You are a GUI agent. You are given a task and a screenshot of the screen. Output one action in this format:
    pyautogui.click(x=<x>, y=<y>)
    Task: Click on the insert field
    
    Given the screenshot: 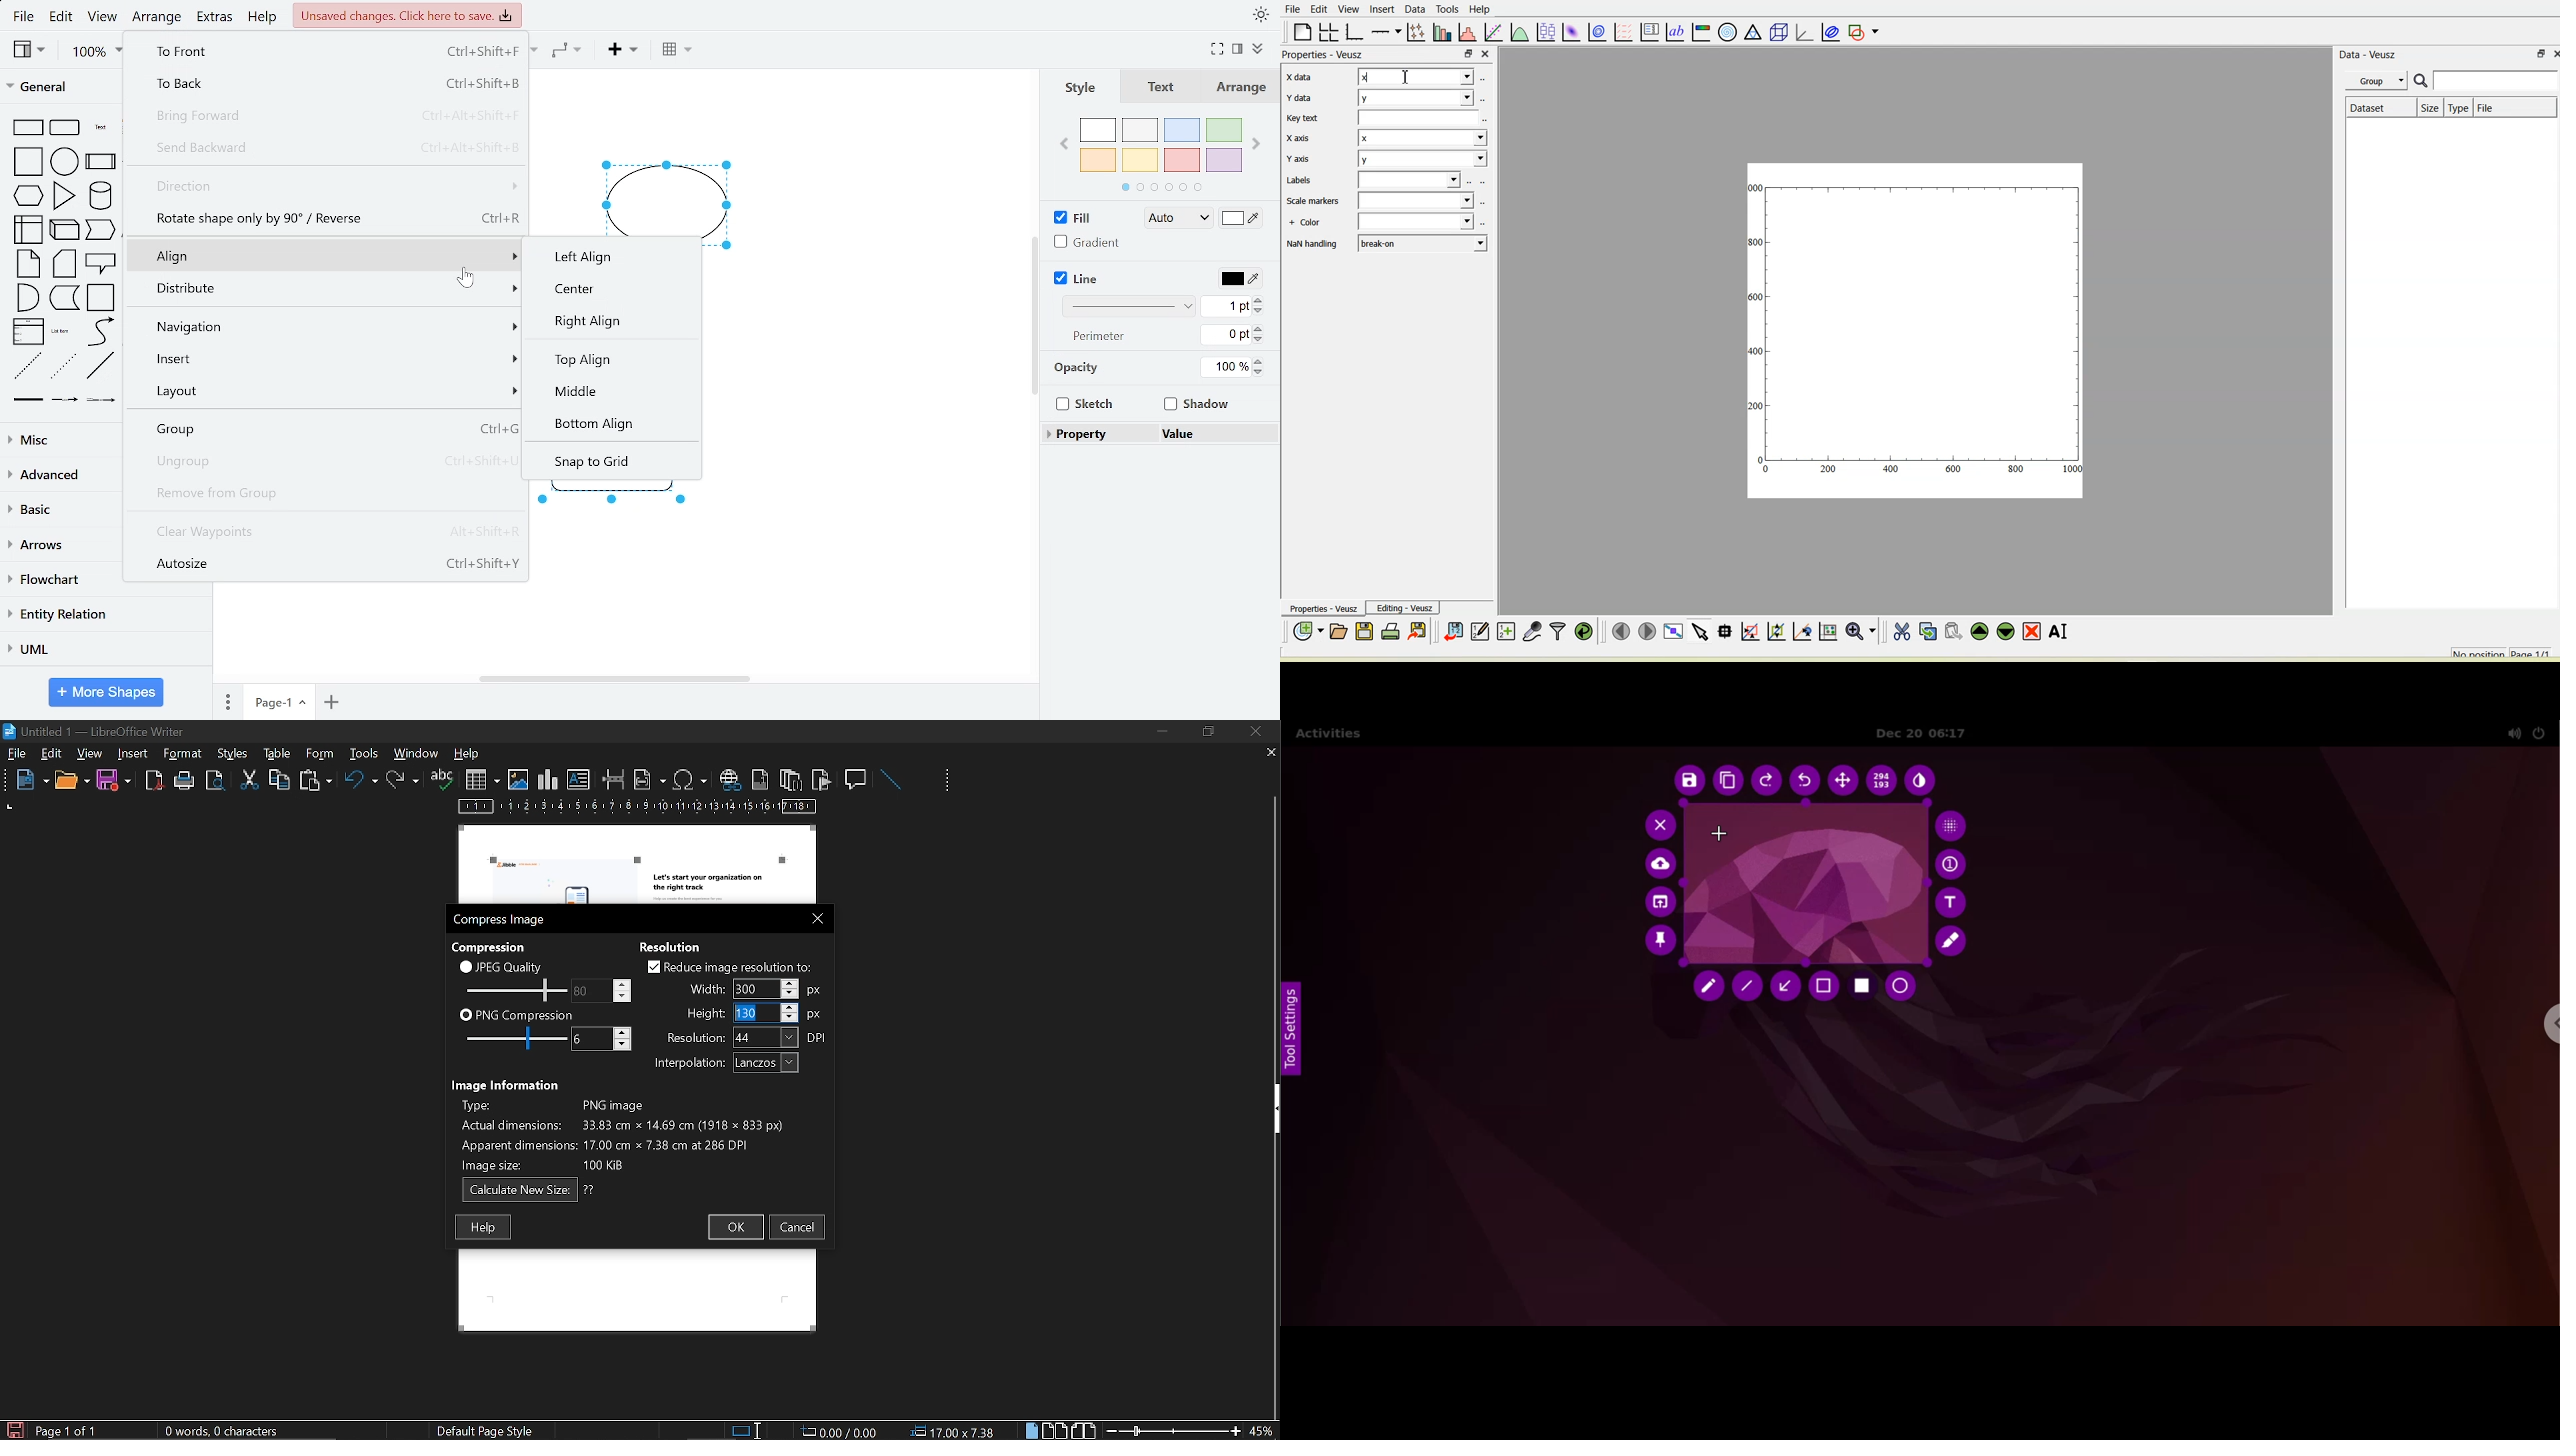 What is the action you would take?
    pyautogui.click(x=650, y=779)
    